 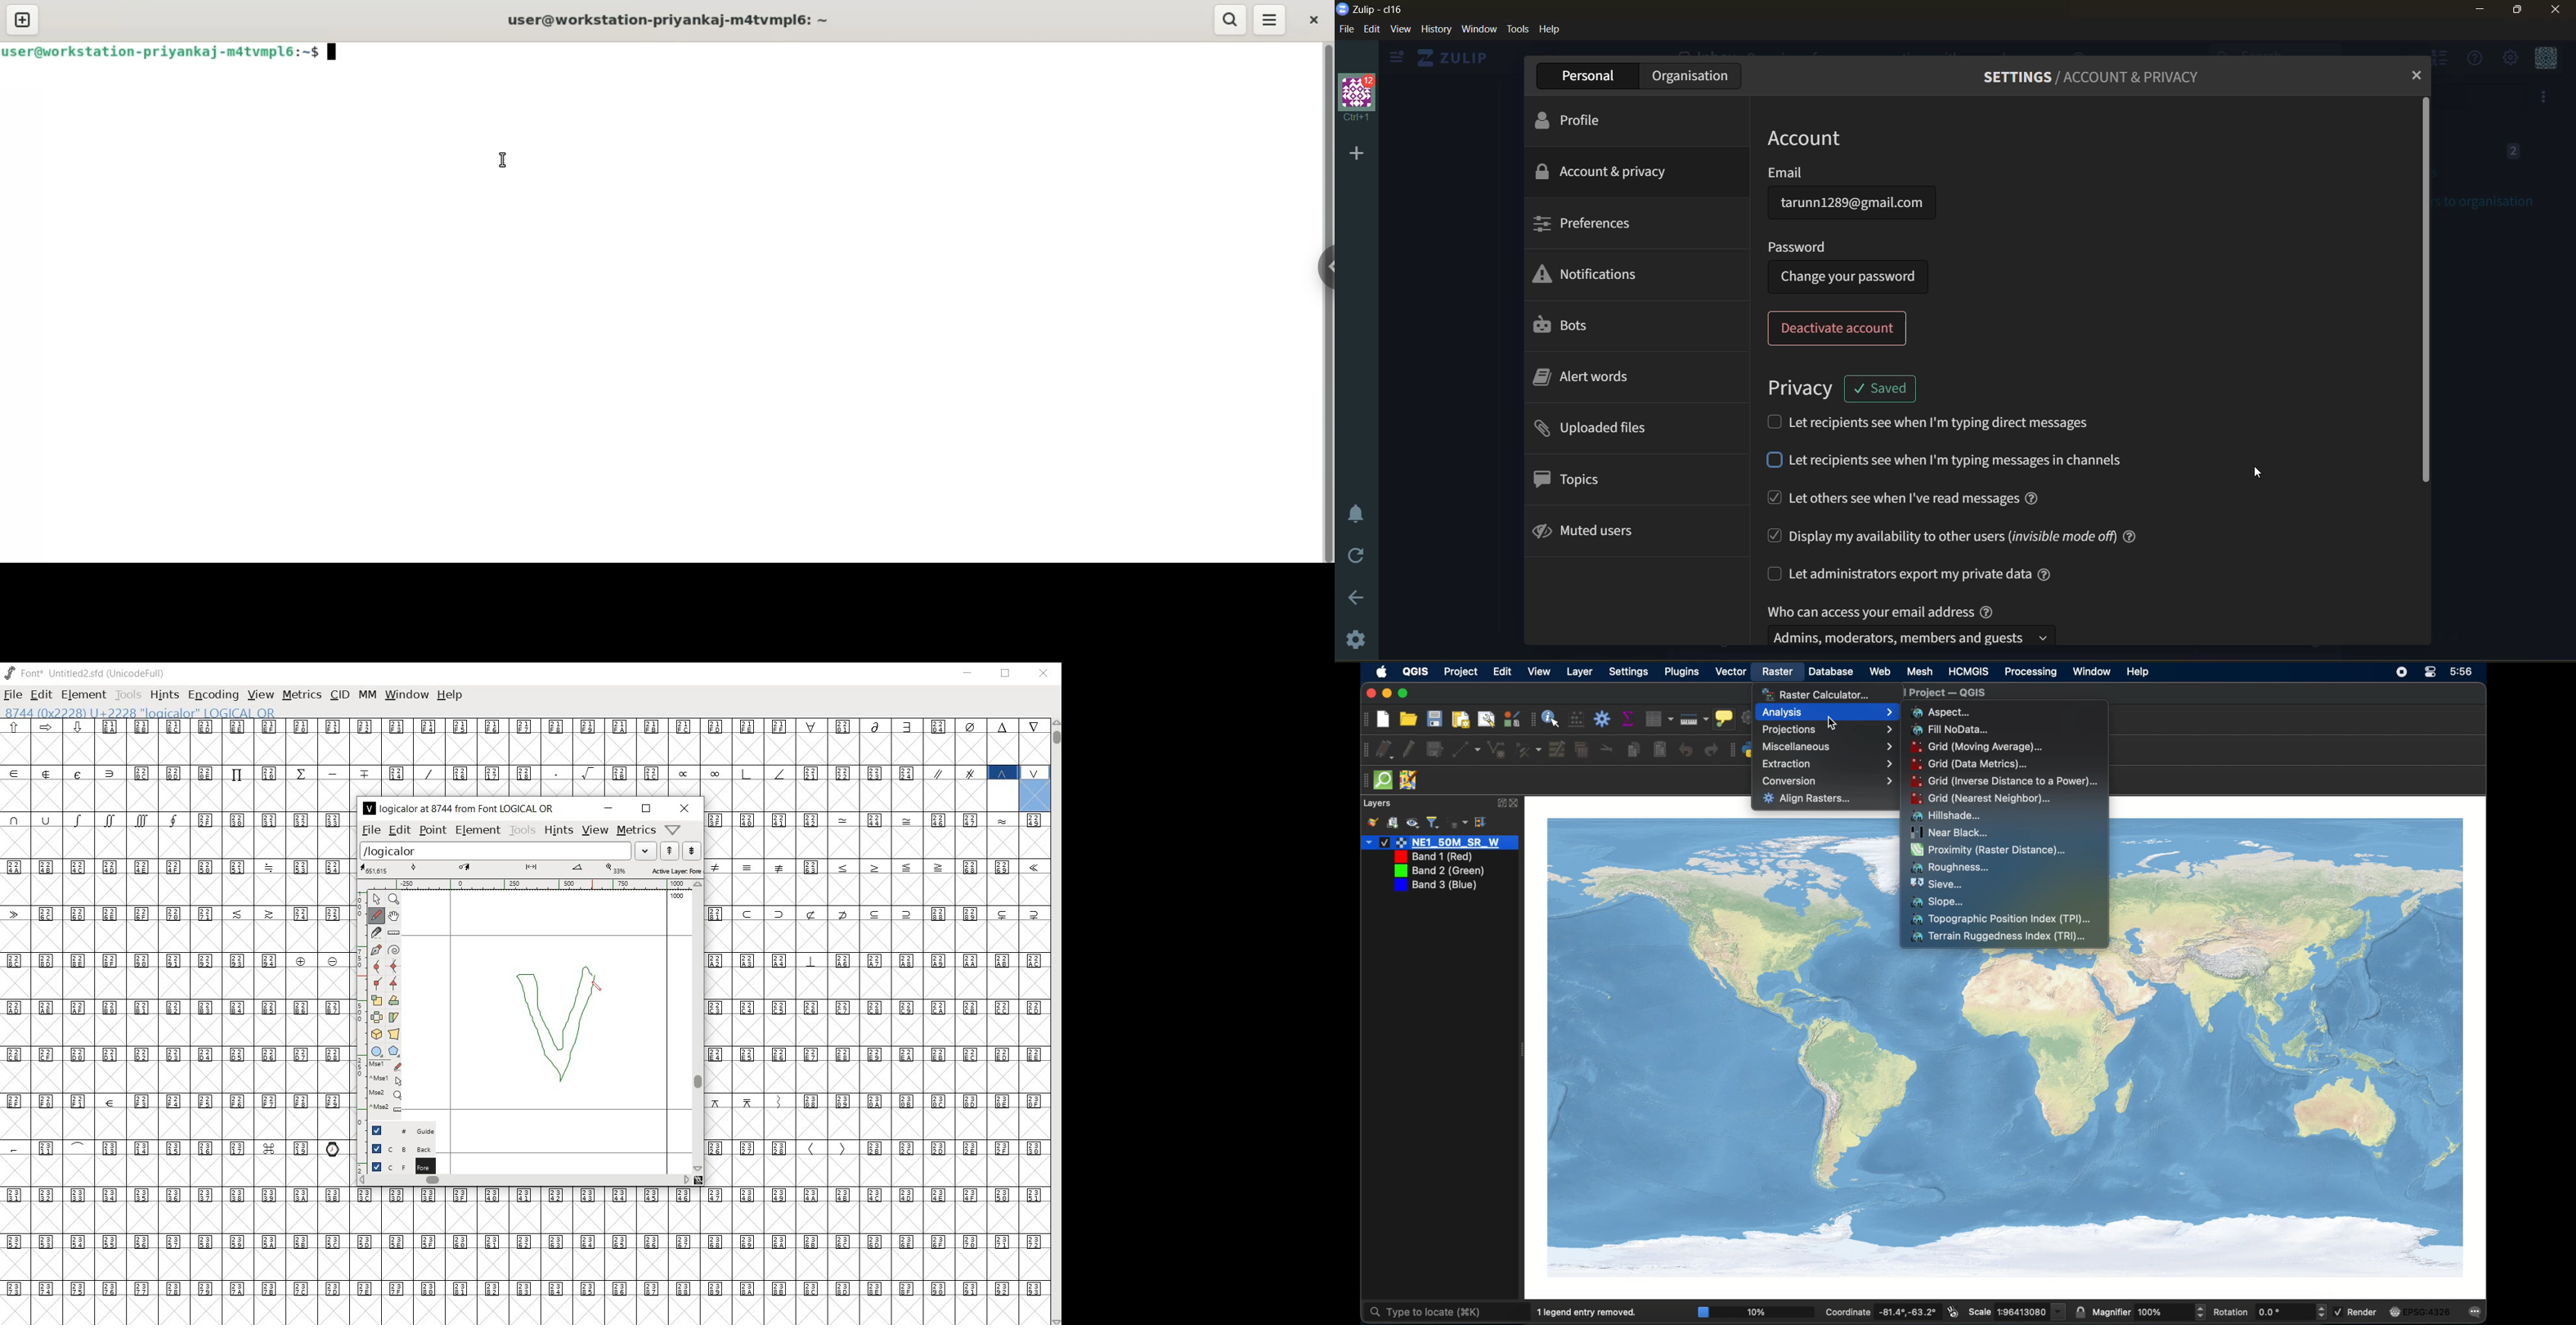 What do you see at coordinates (1597, 380) in the screenshot?
I see `alert words` at bounding box center [1597, 380].